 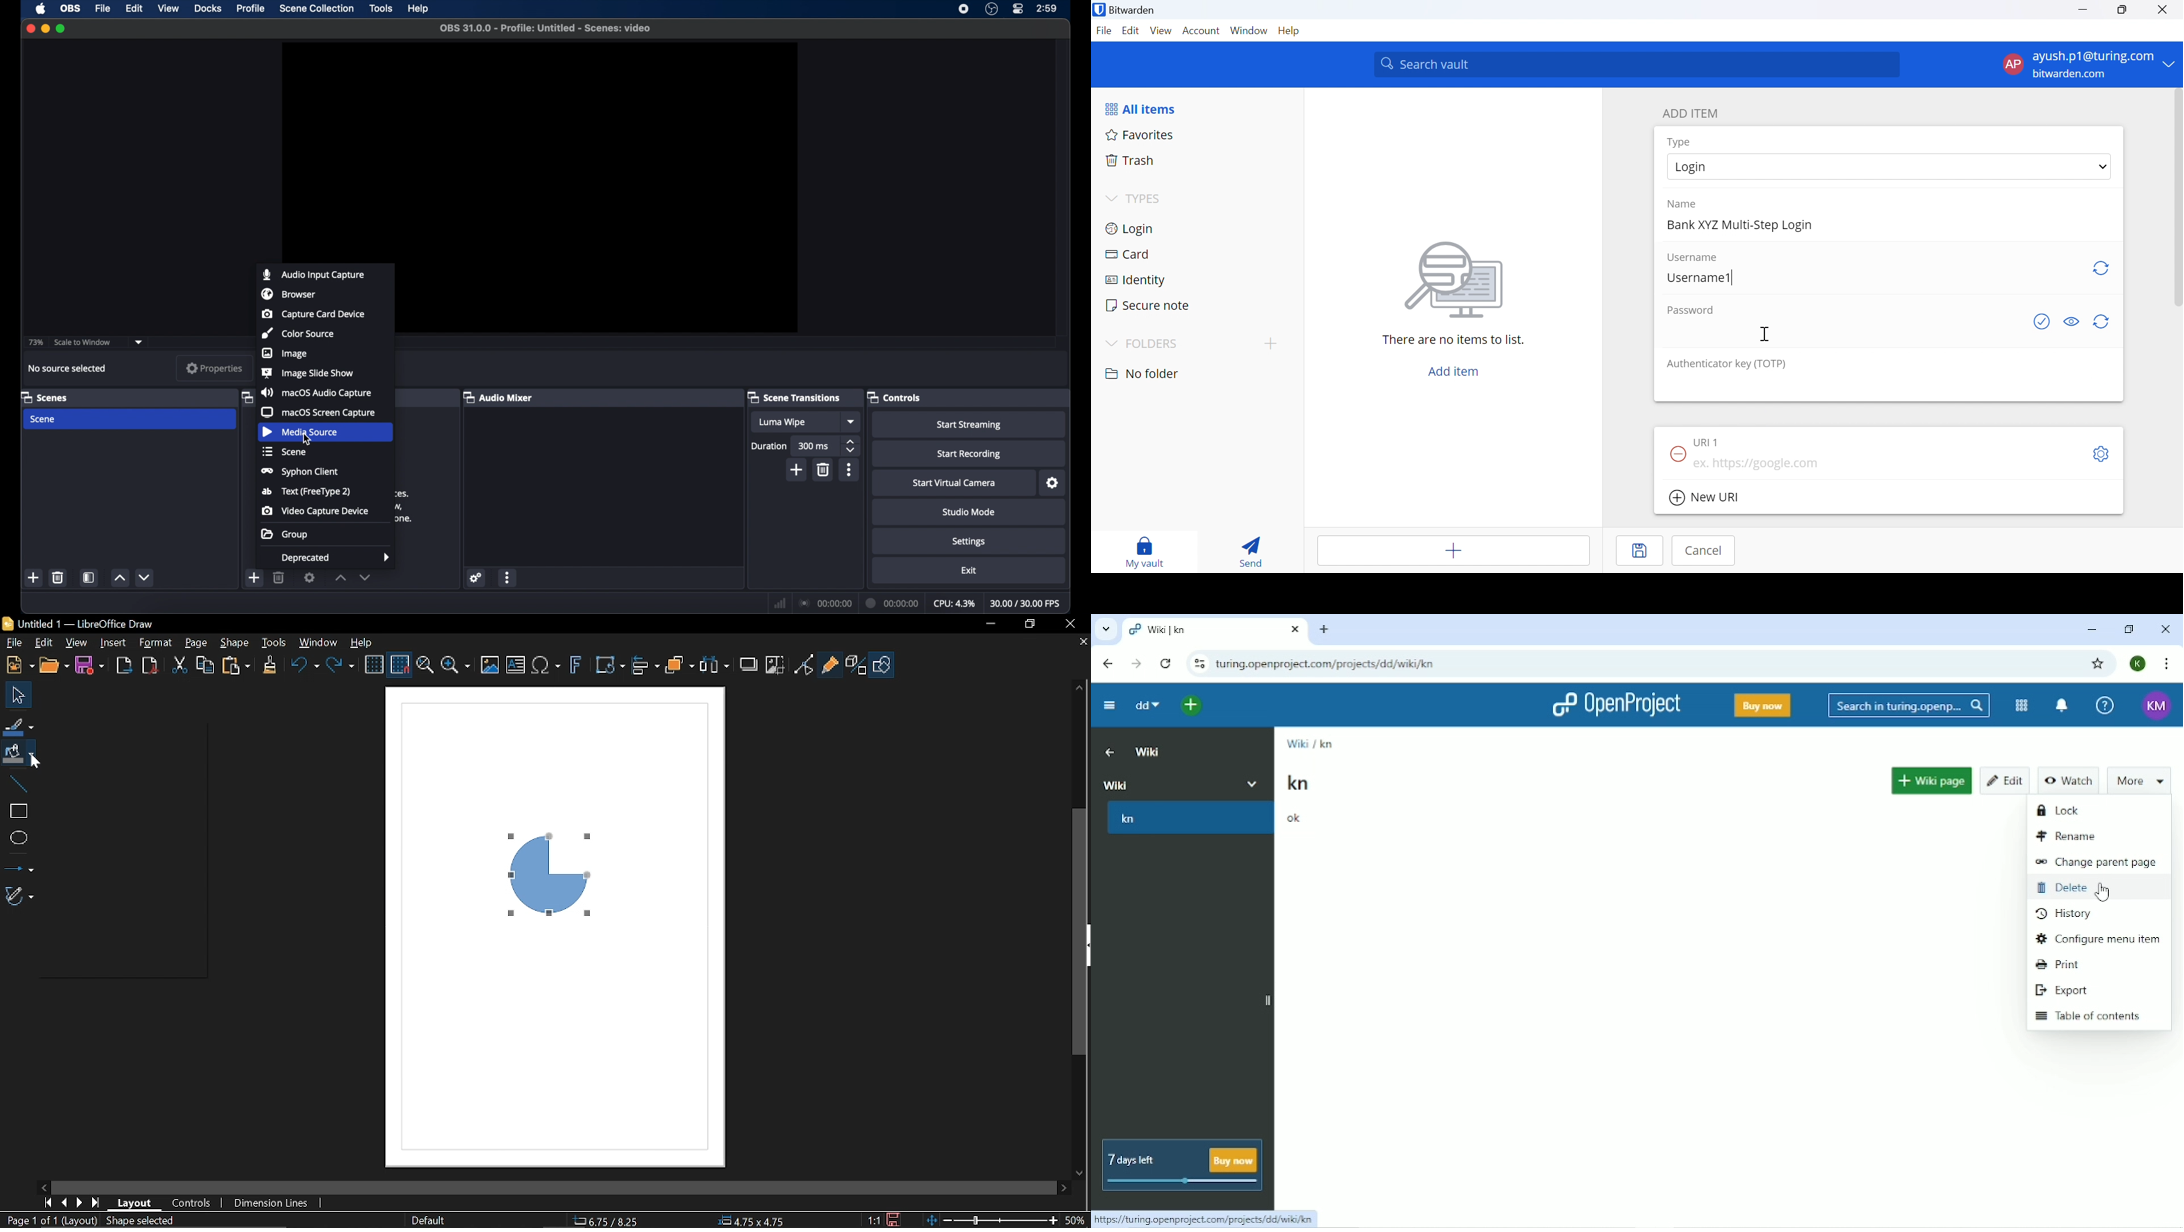 What do you see at coordinates (107, 623) in the screenshot?
I see `Untitled 1 -- LibreOffice Draw` at bounding box center [107, 623].